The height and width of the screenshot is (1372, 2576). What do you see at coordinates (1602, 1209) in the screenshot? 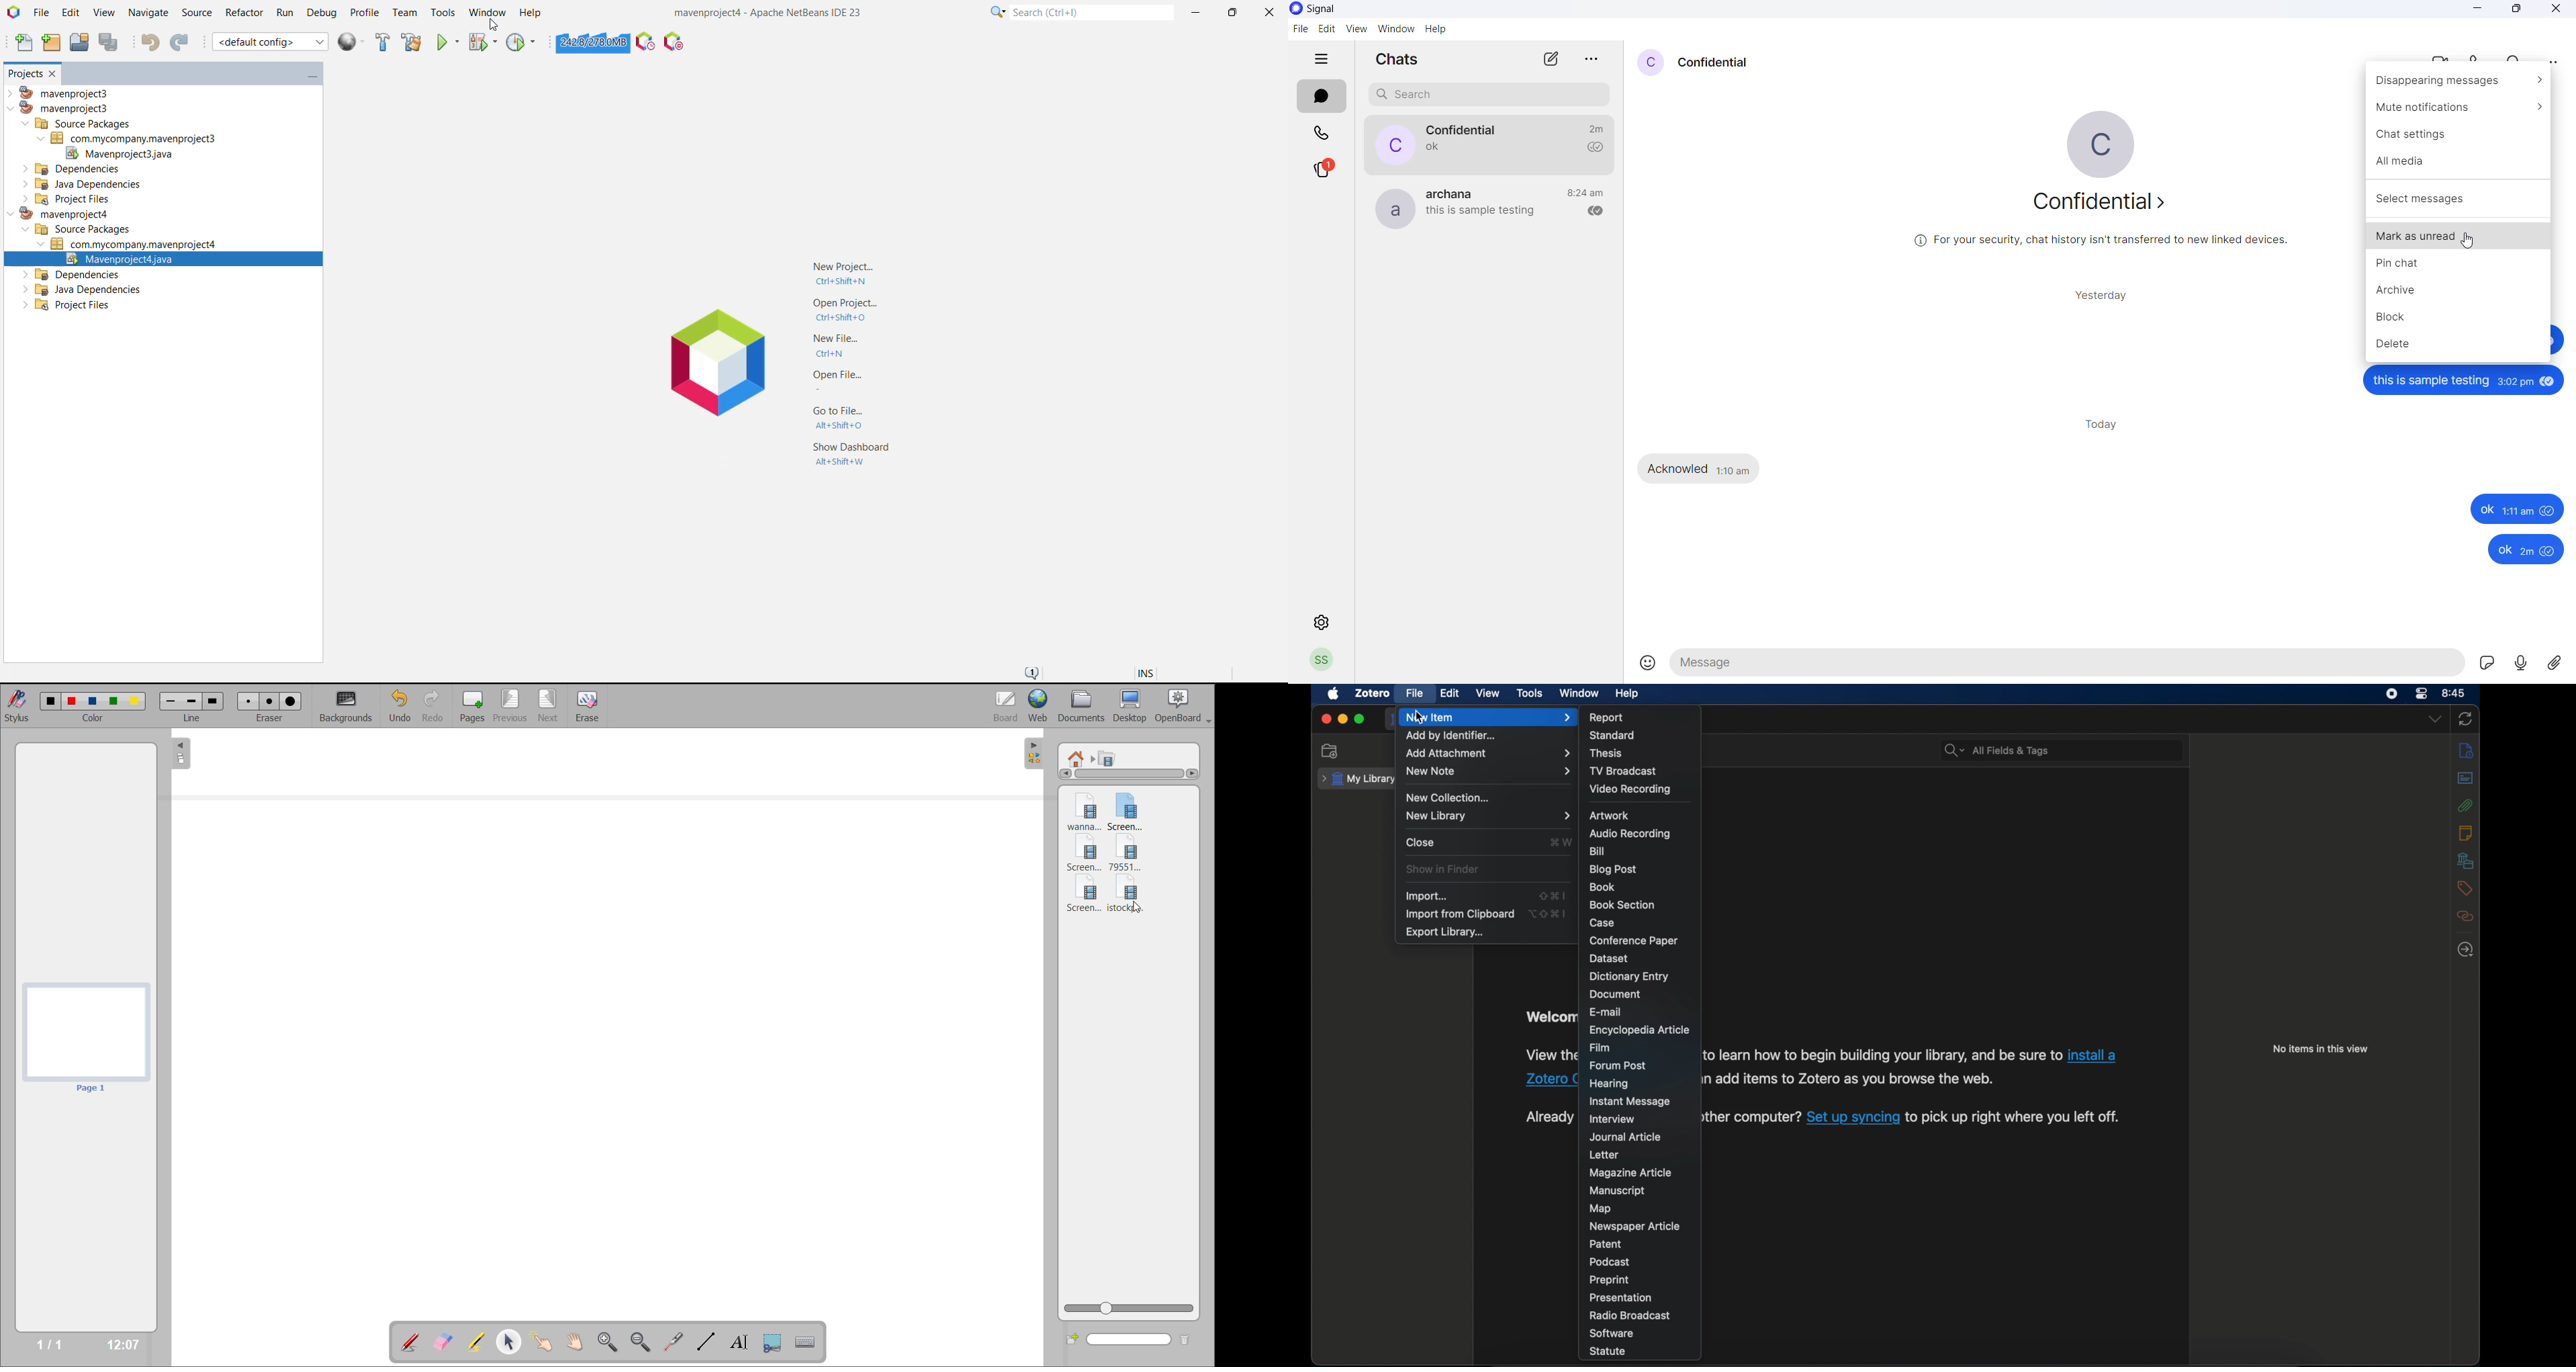
I see `map` at bounding box center [1602, 1209].